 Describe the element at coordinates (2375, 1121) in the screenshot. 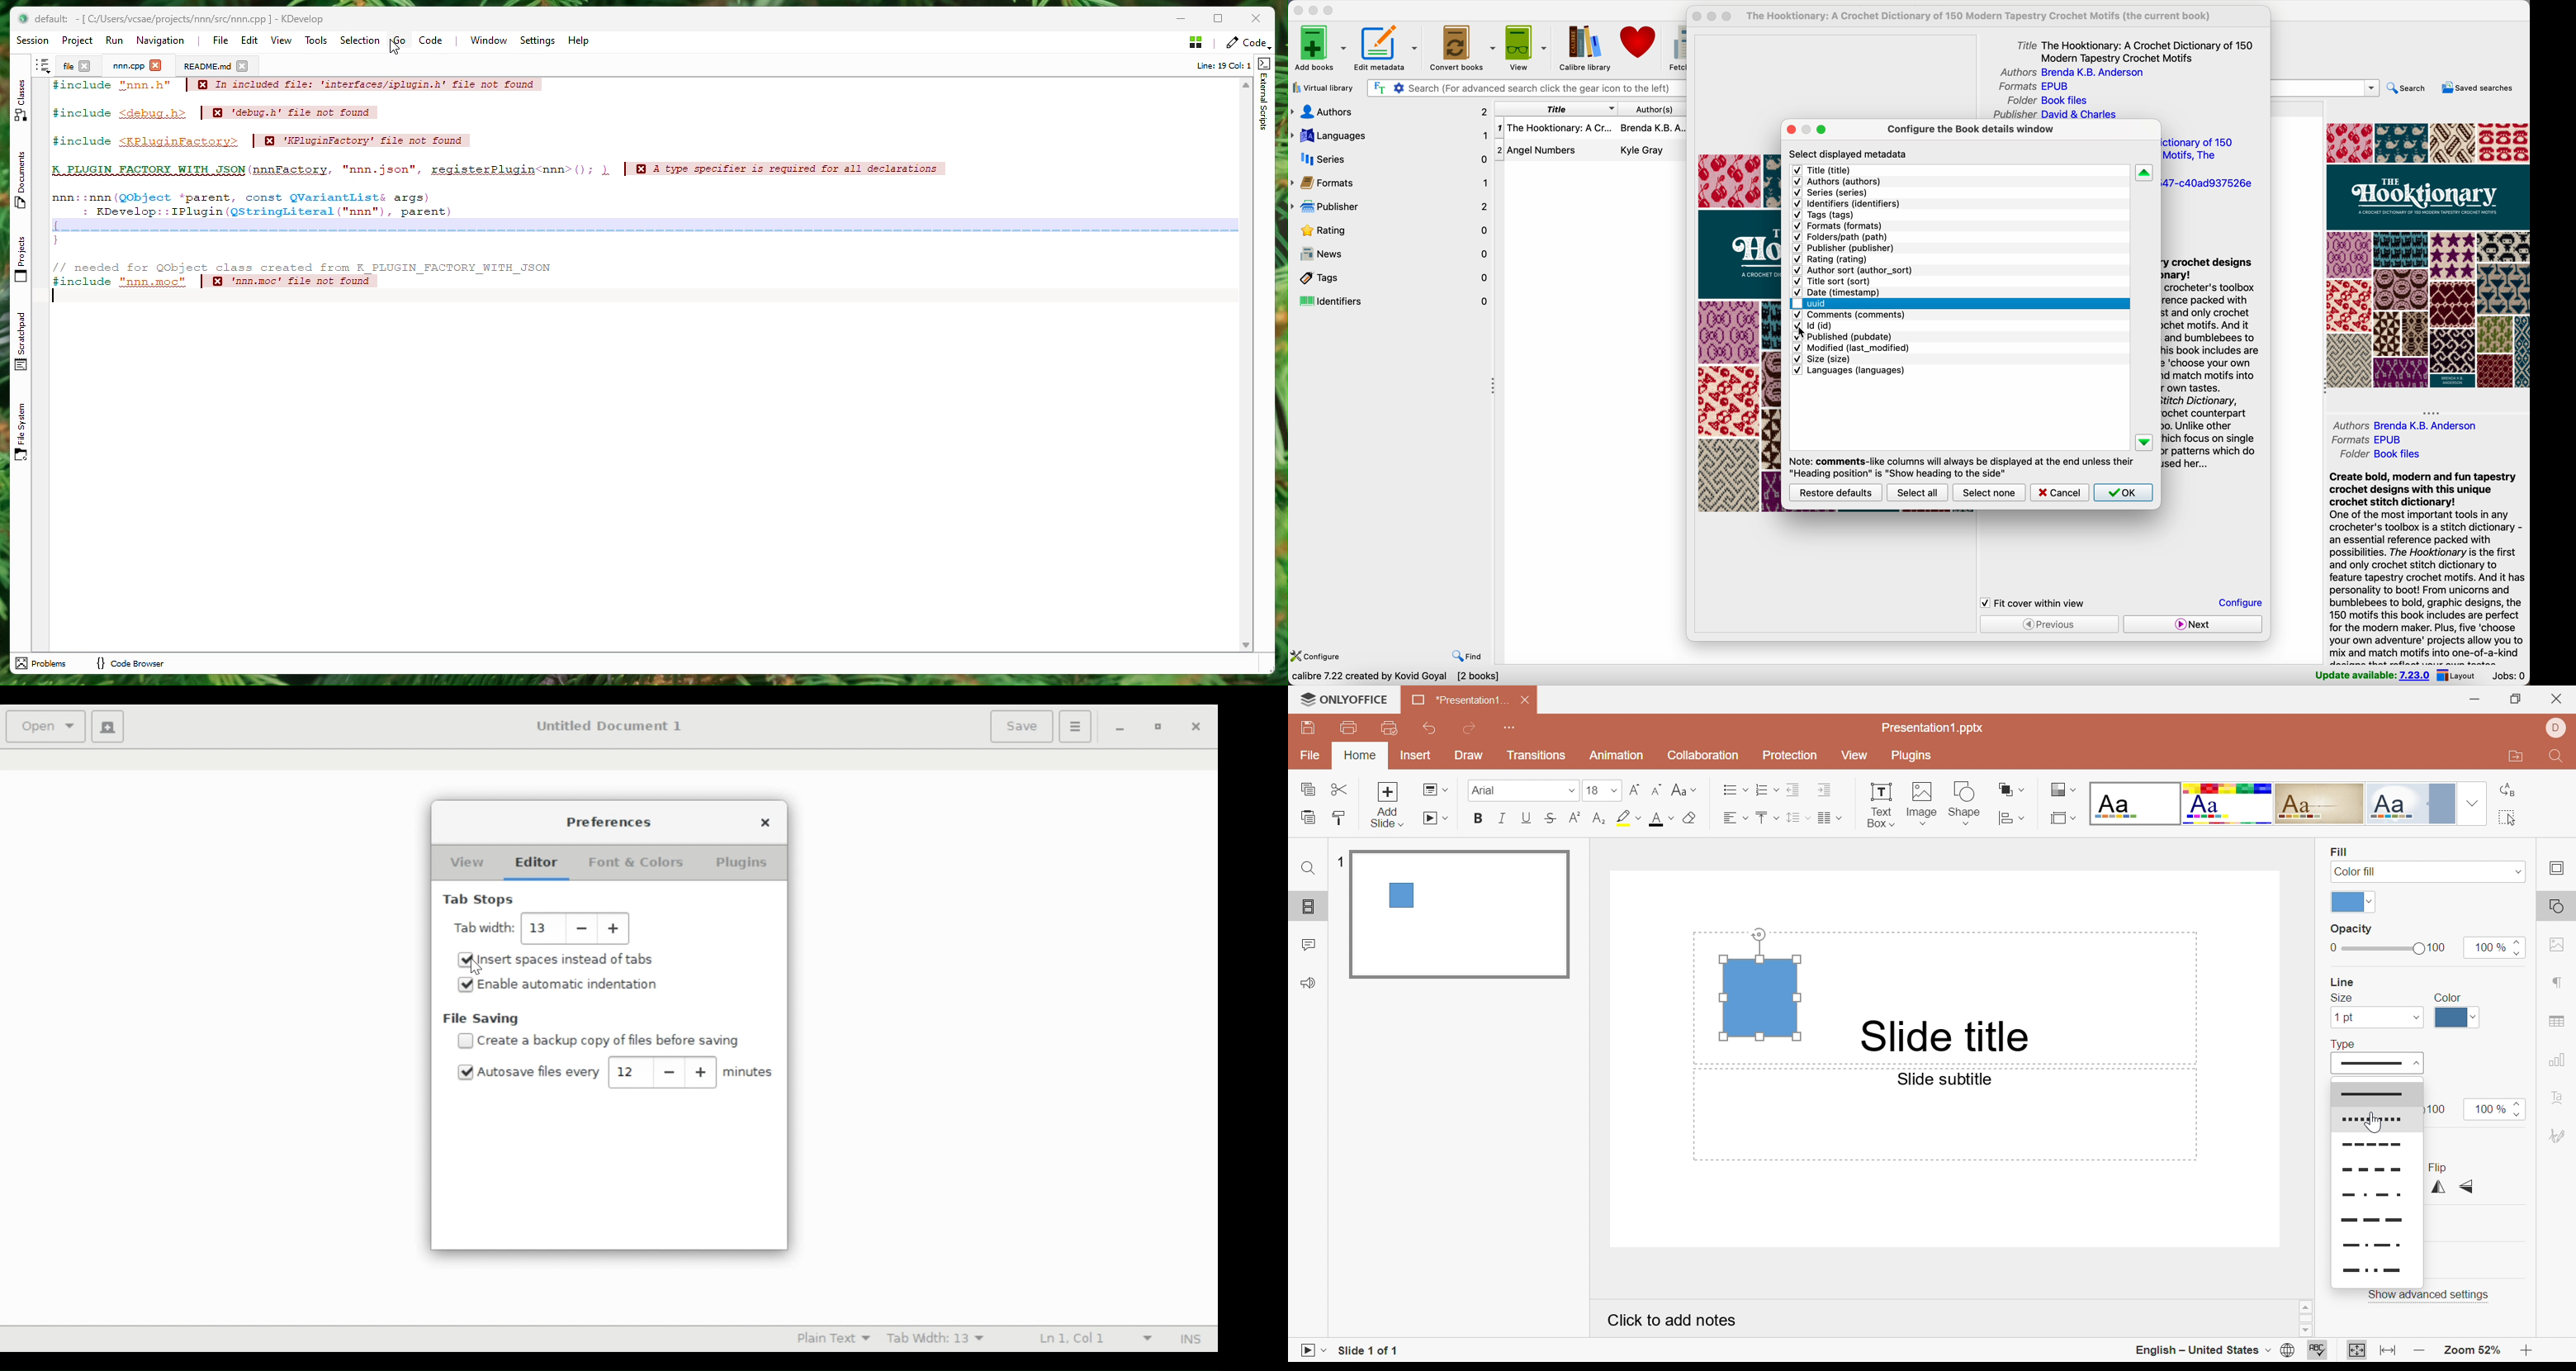

I see `Cursor` at that location.